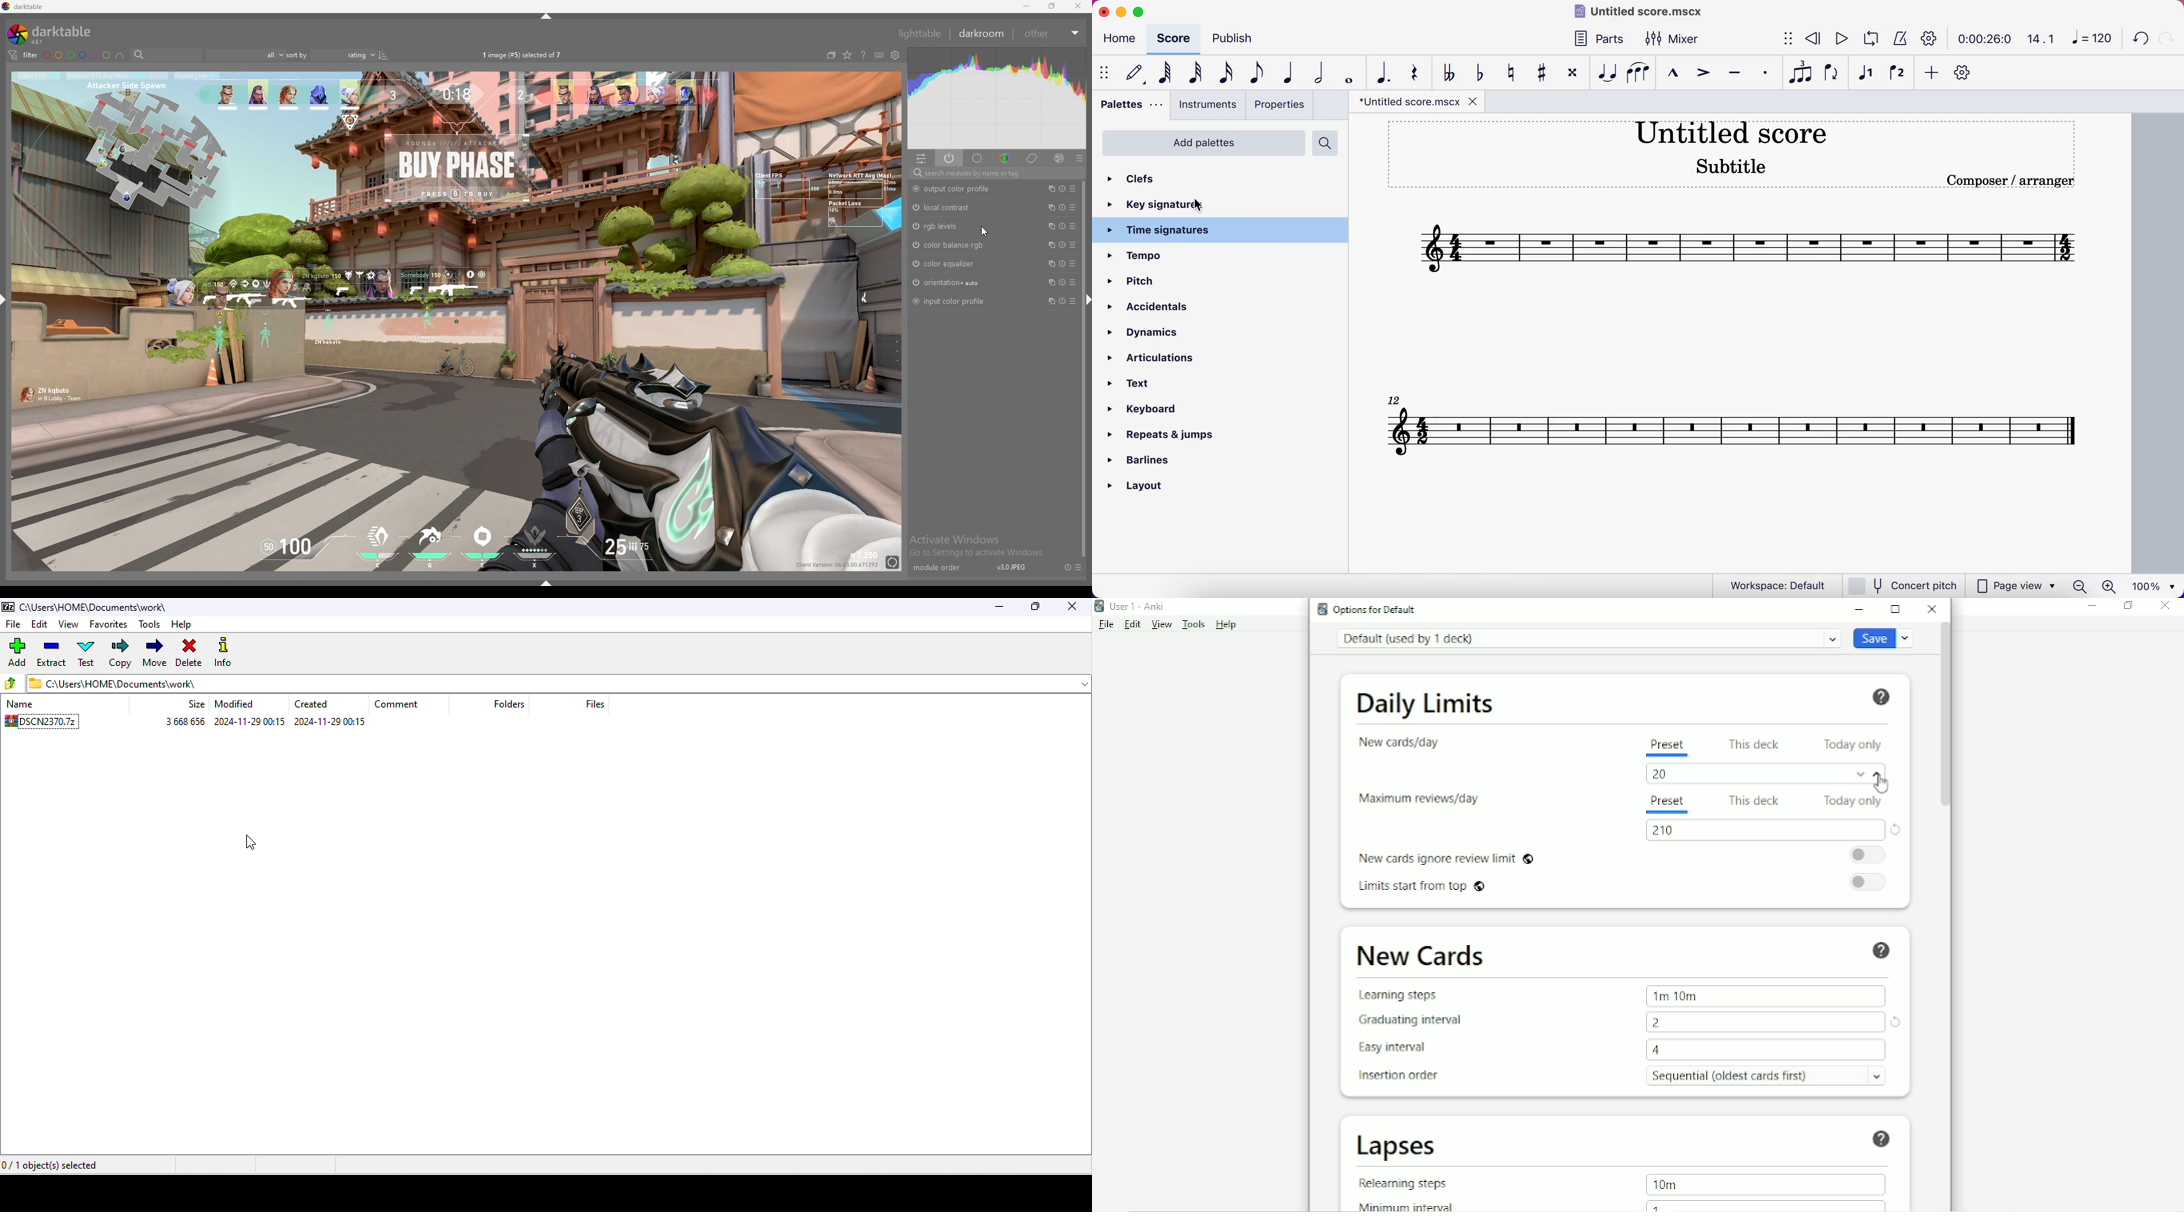 This screenshot has height=1232, width=2184. What do you see at coordinates (1896, 829) in the screenshot?
I see `Restore this setting to its default value` at bounding box center [1896, 829].